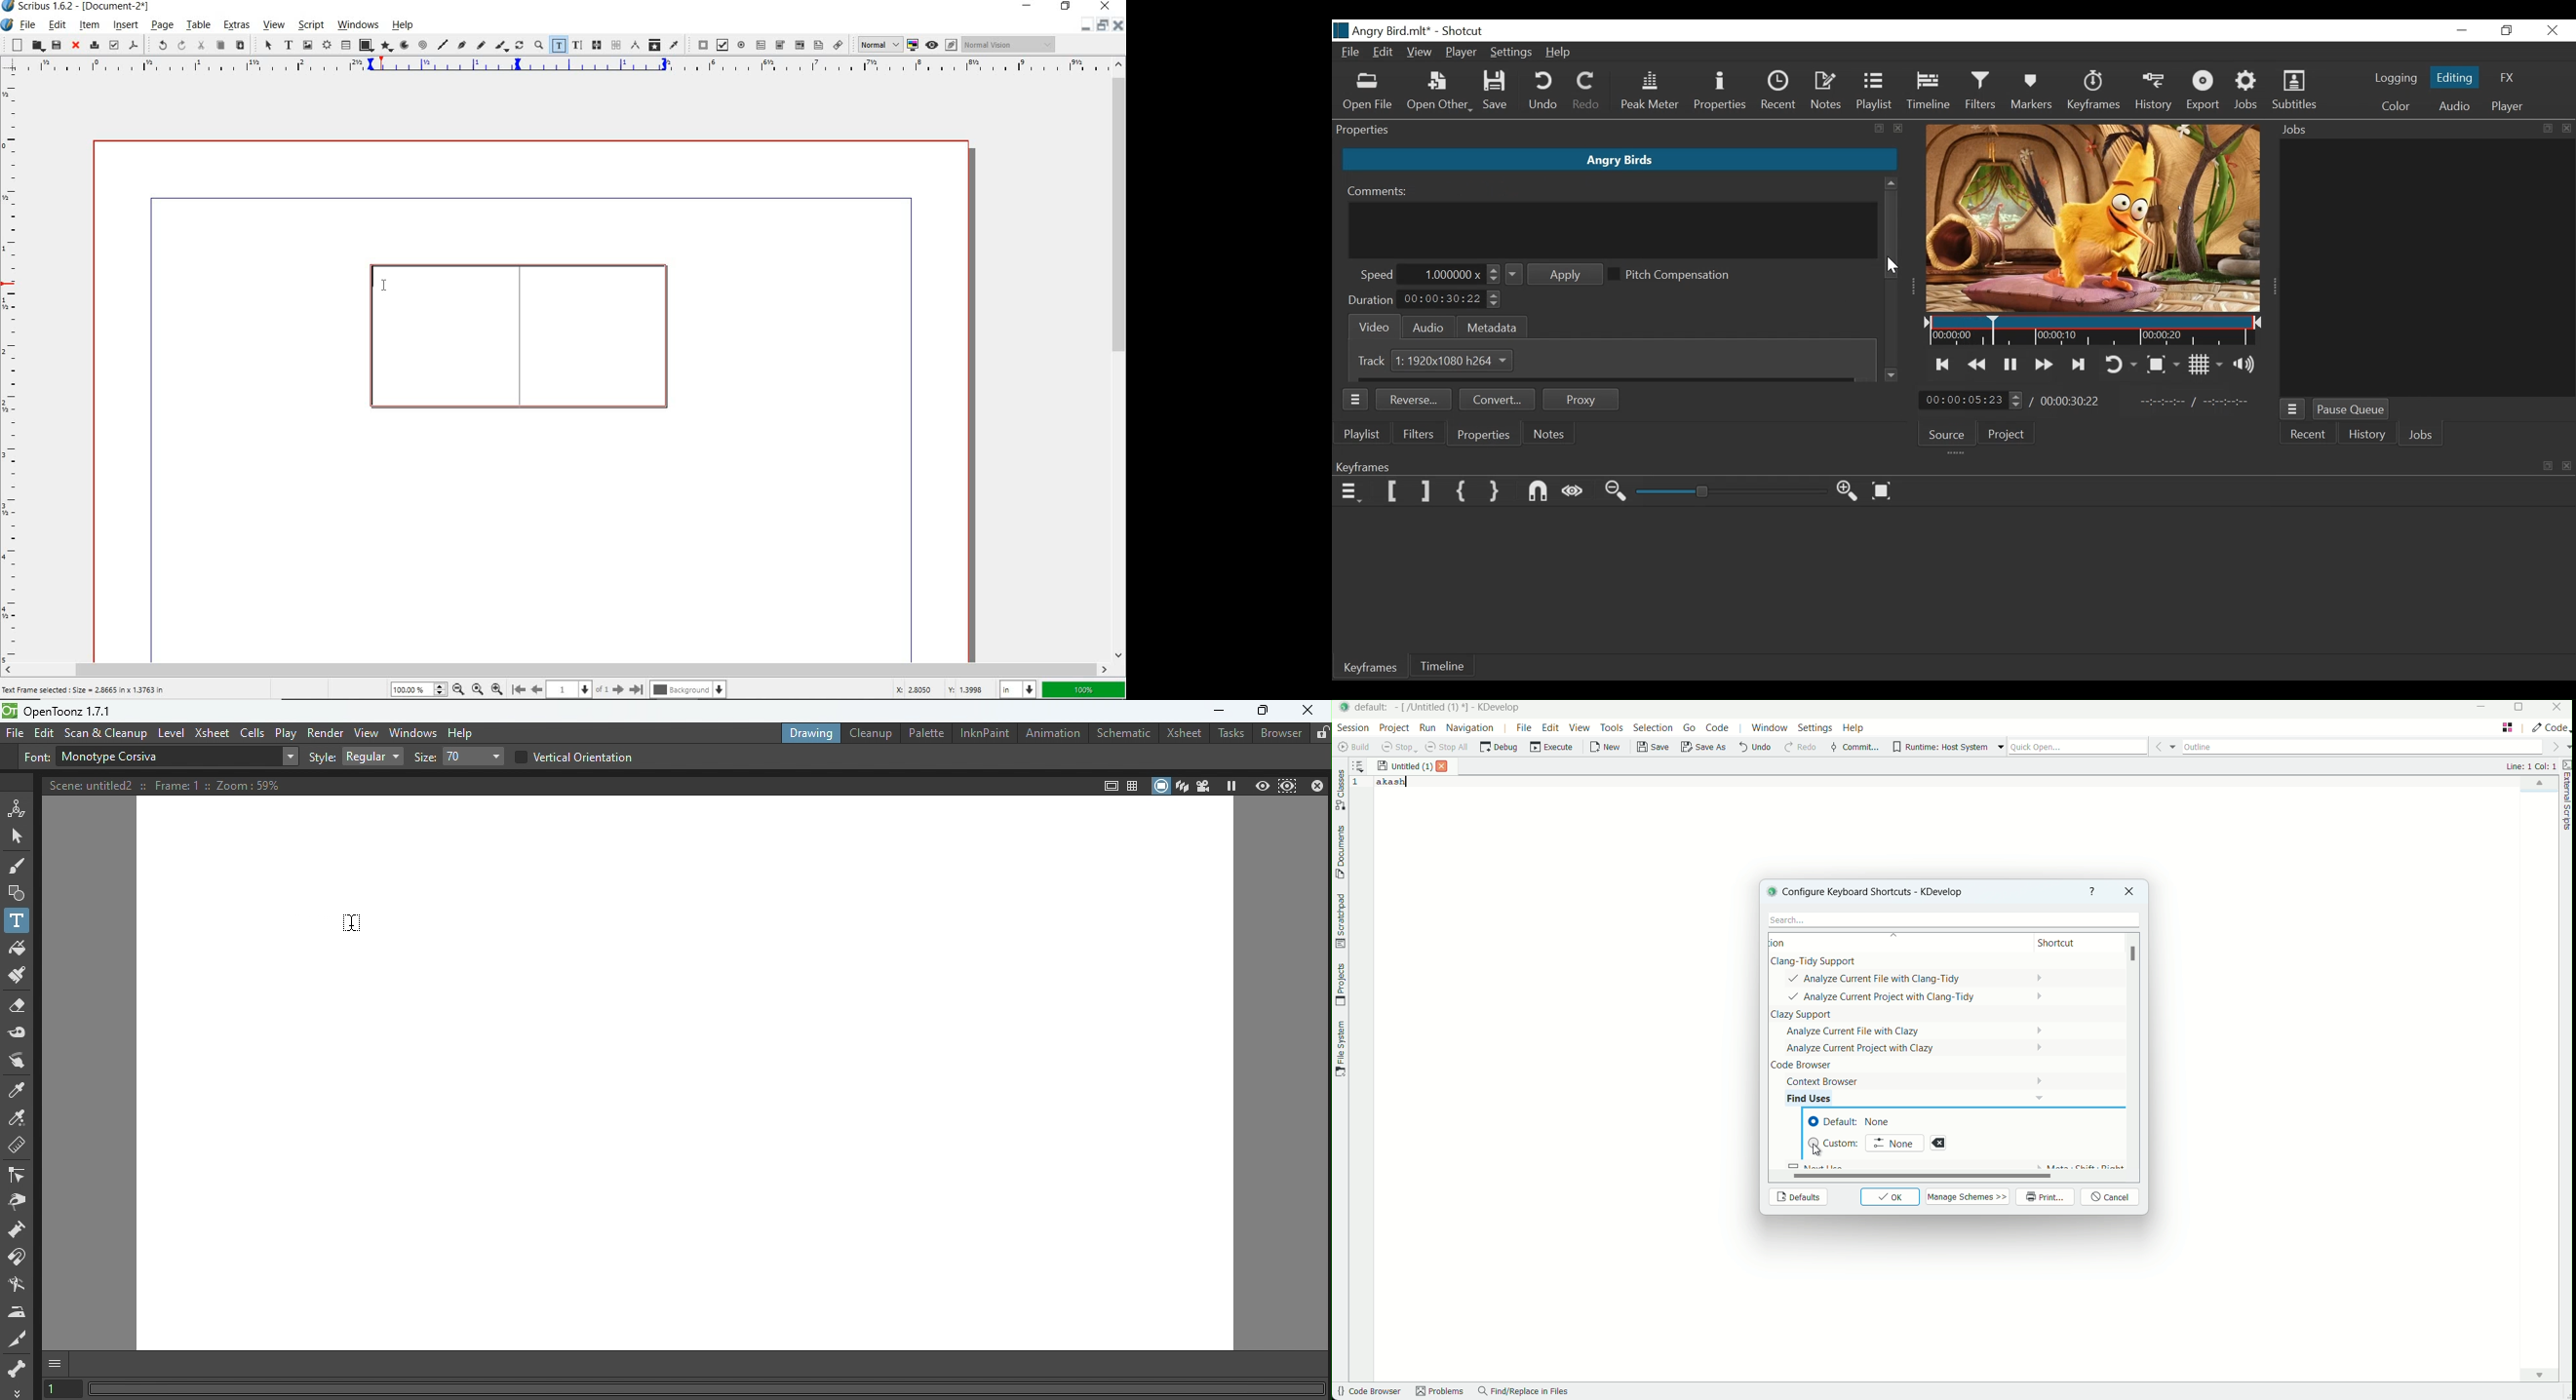 The height and width of the screenshot is (1400, 2576). What do you see at coordinates (1366, 93) in the screenshot?
I see `Open File` at bounding box center [1366, 93].